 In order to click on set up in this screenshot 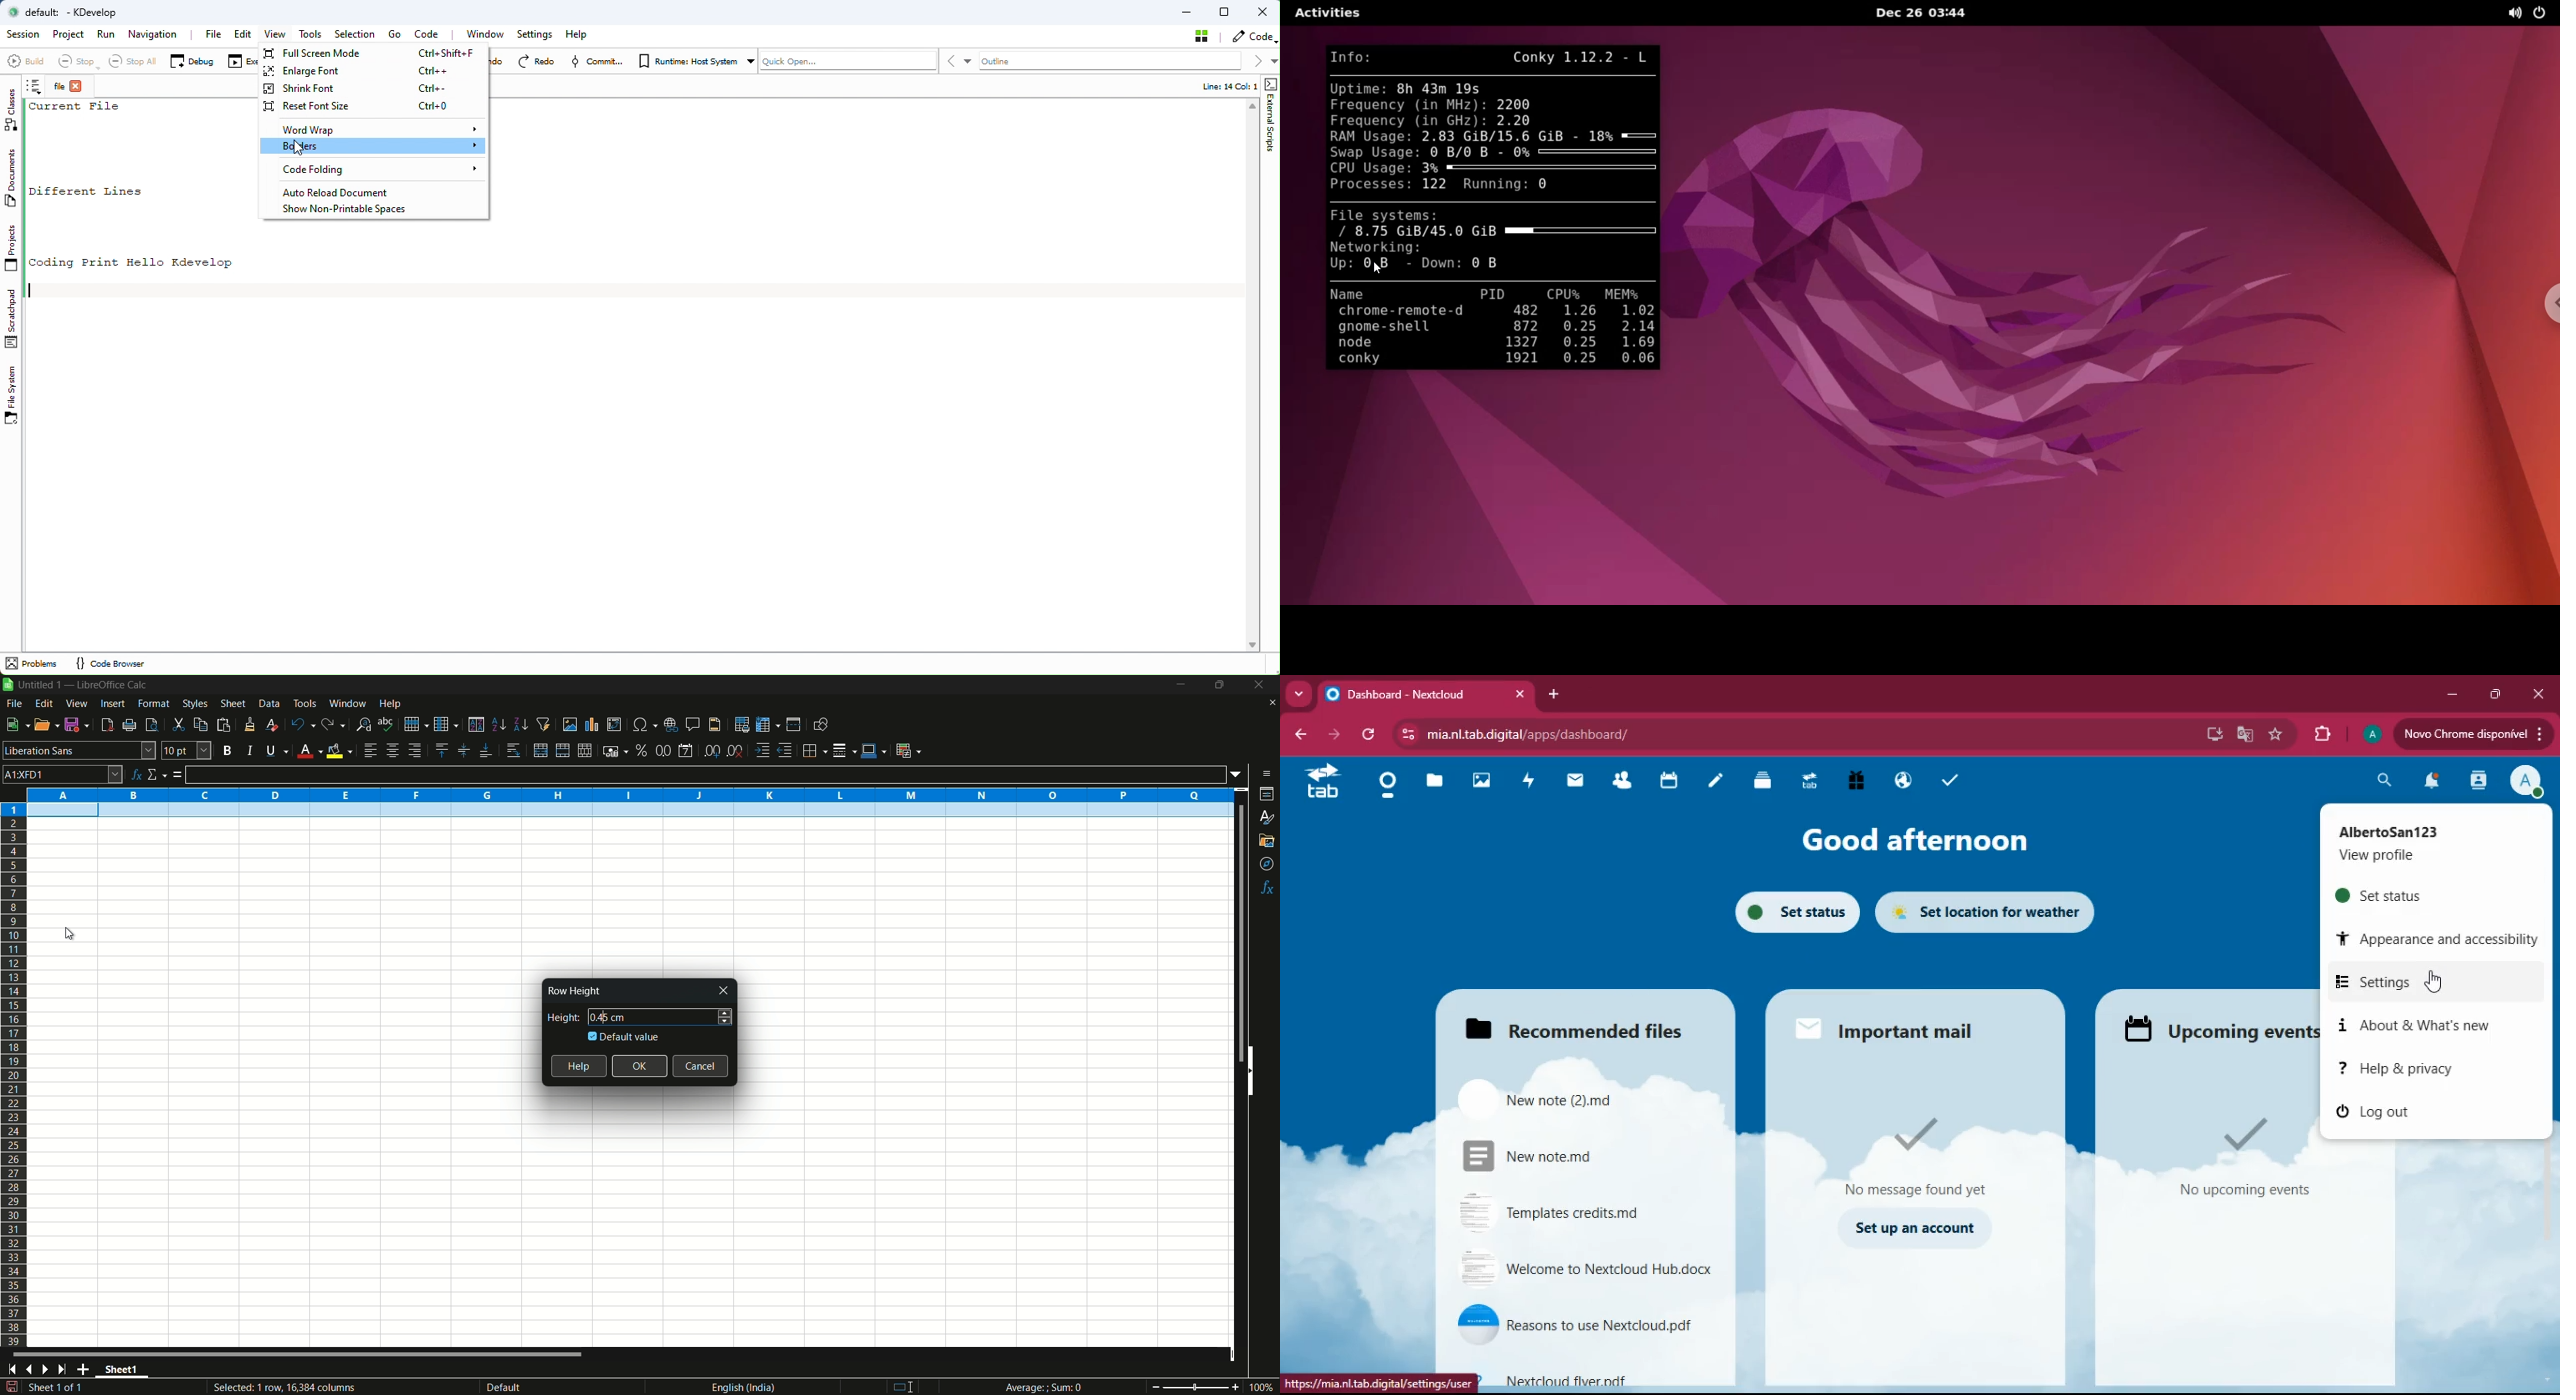, I will do `click(1914, 1229)`.